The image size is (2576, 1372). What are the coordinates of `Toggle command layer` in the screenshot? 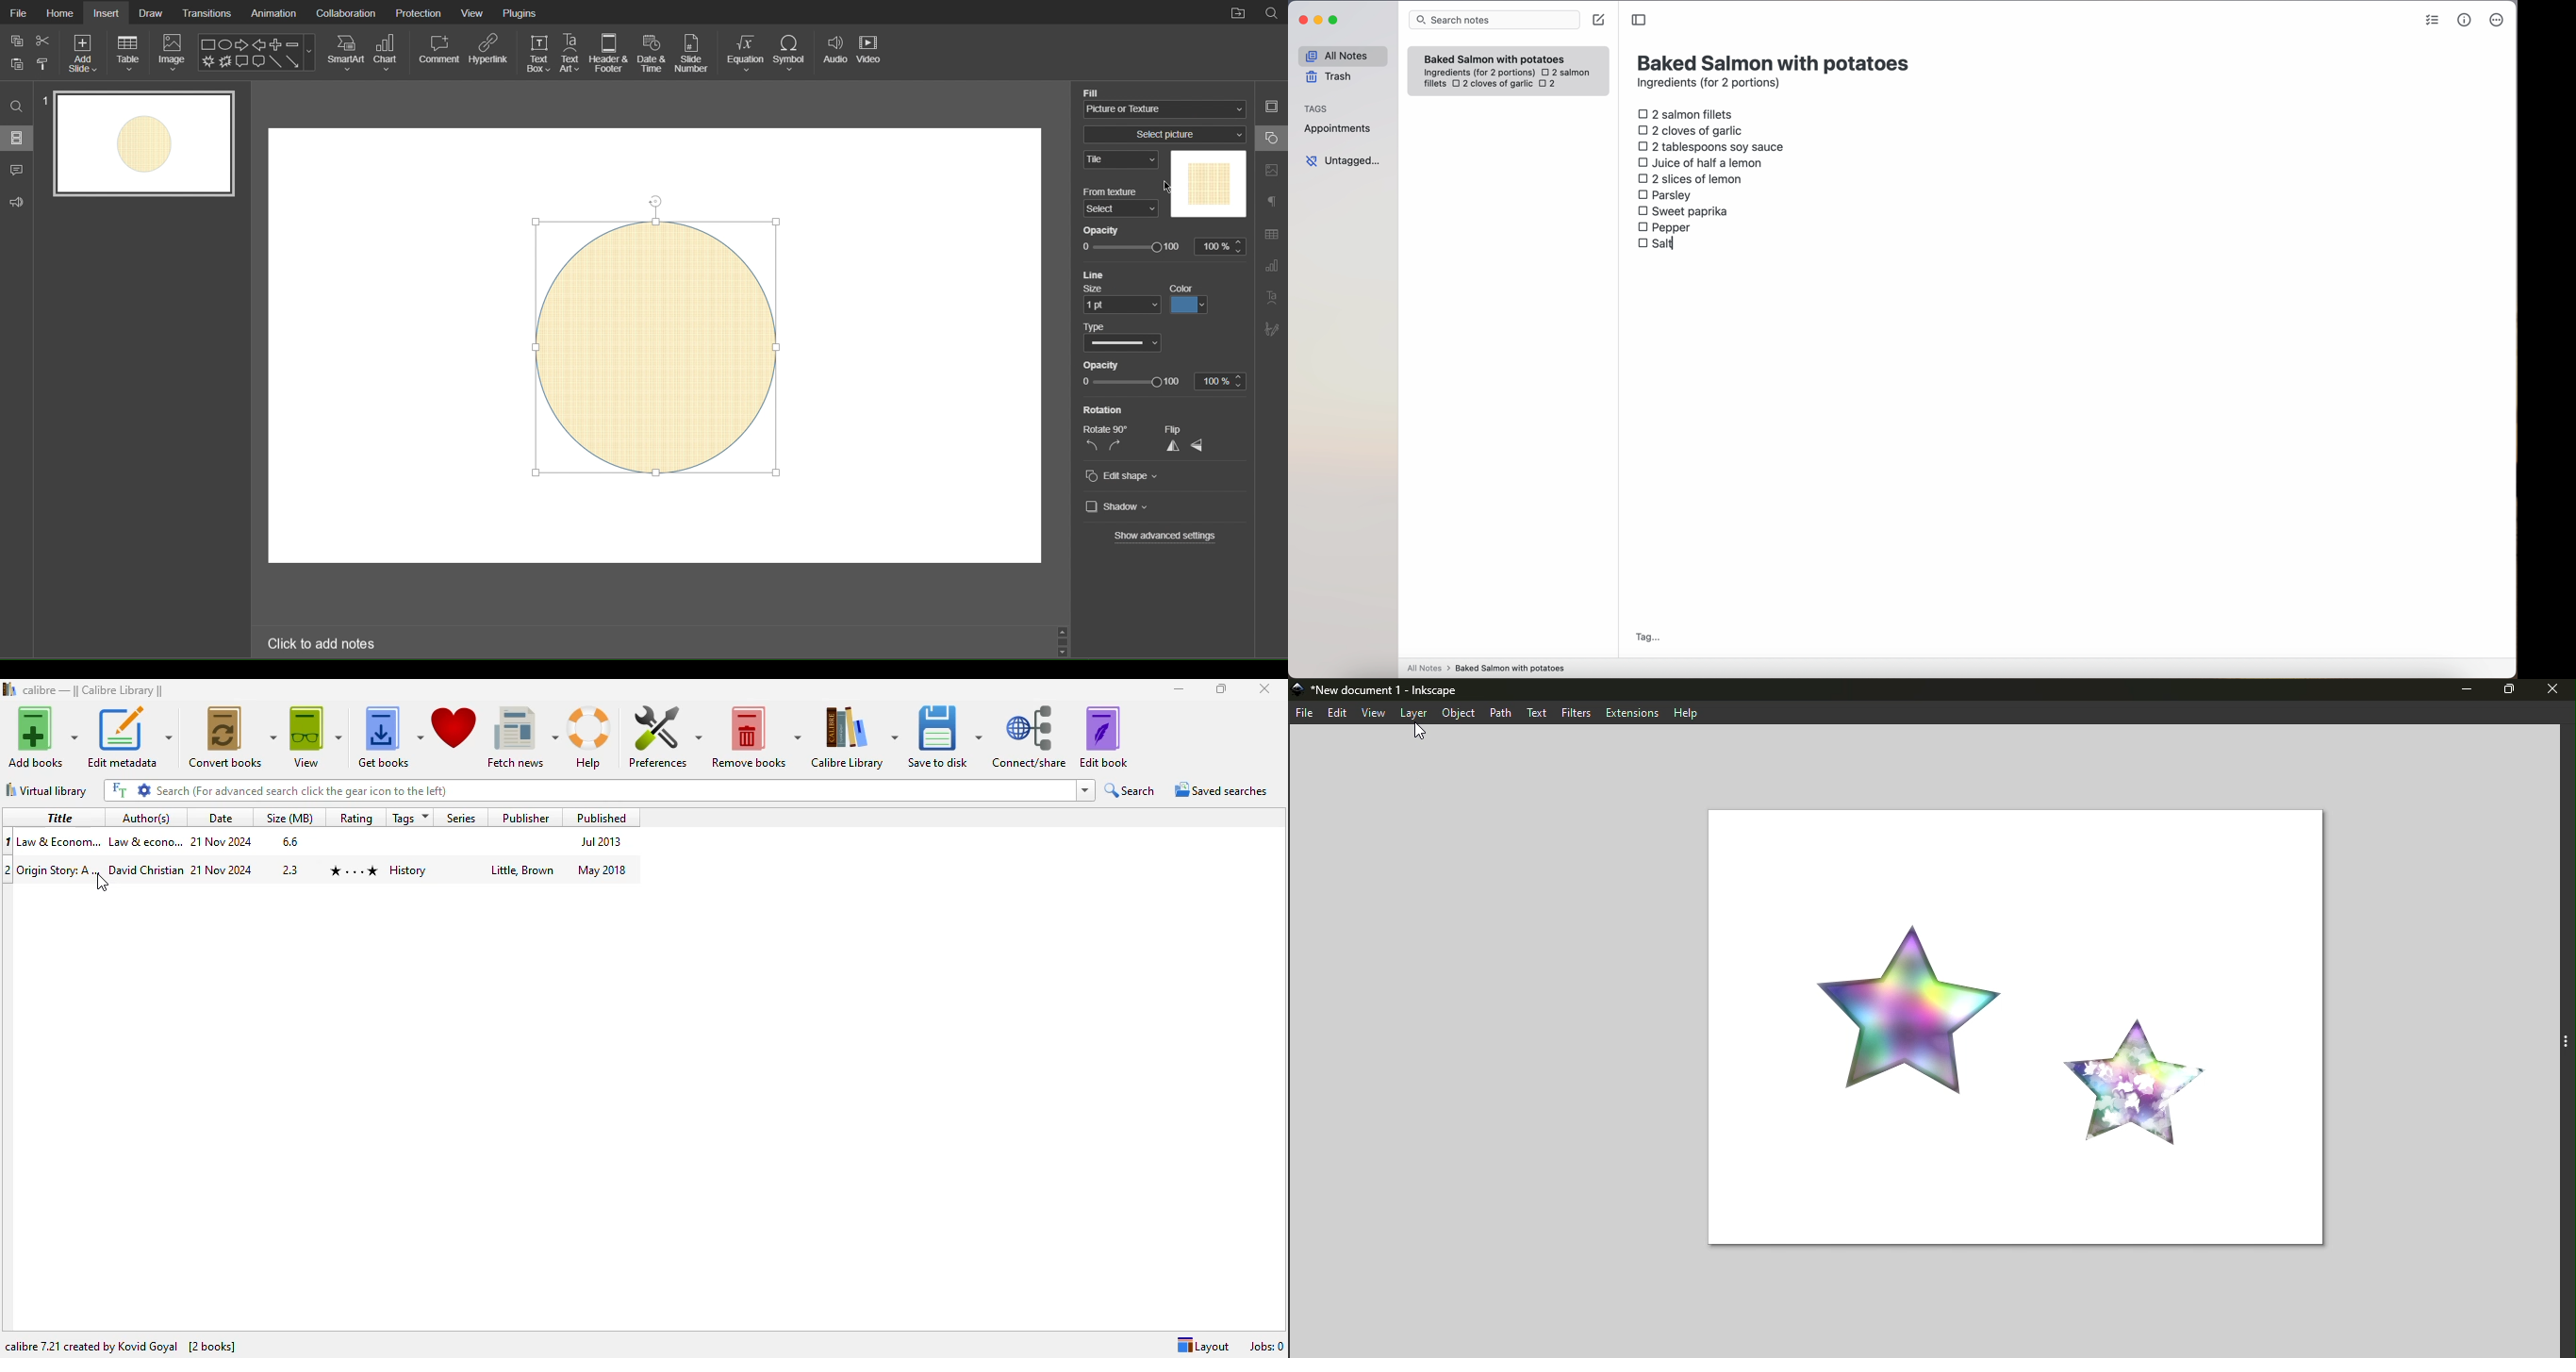 It's located at (2566, 1038).